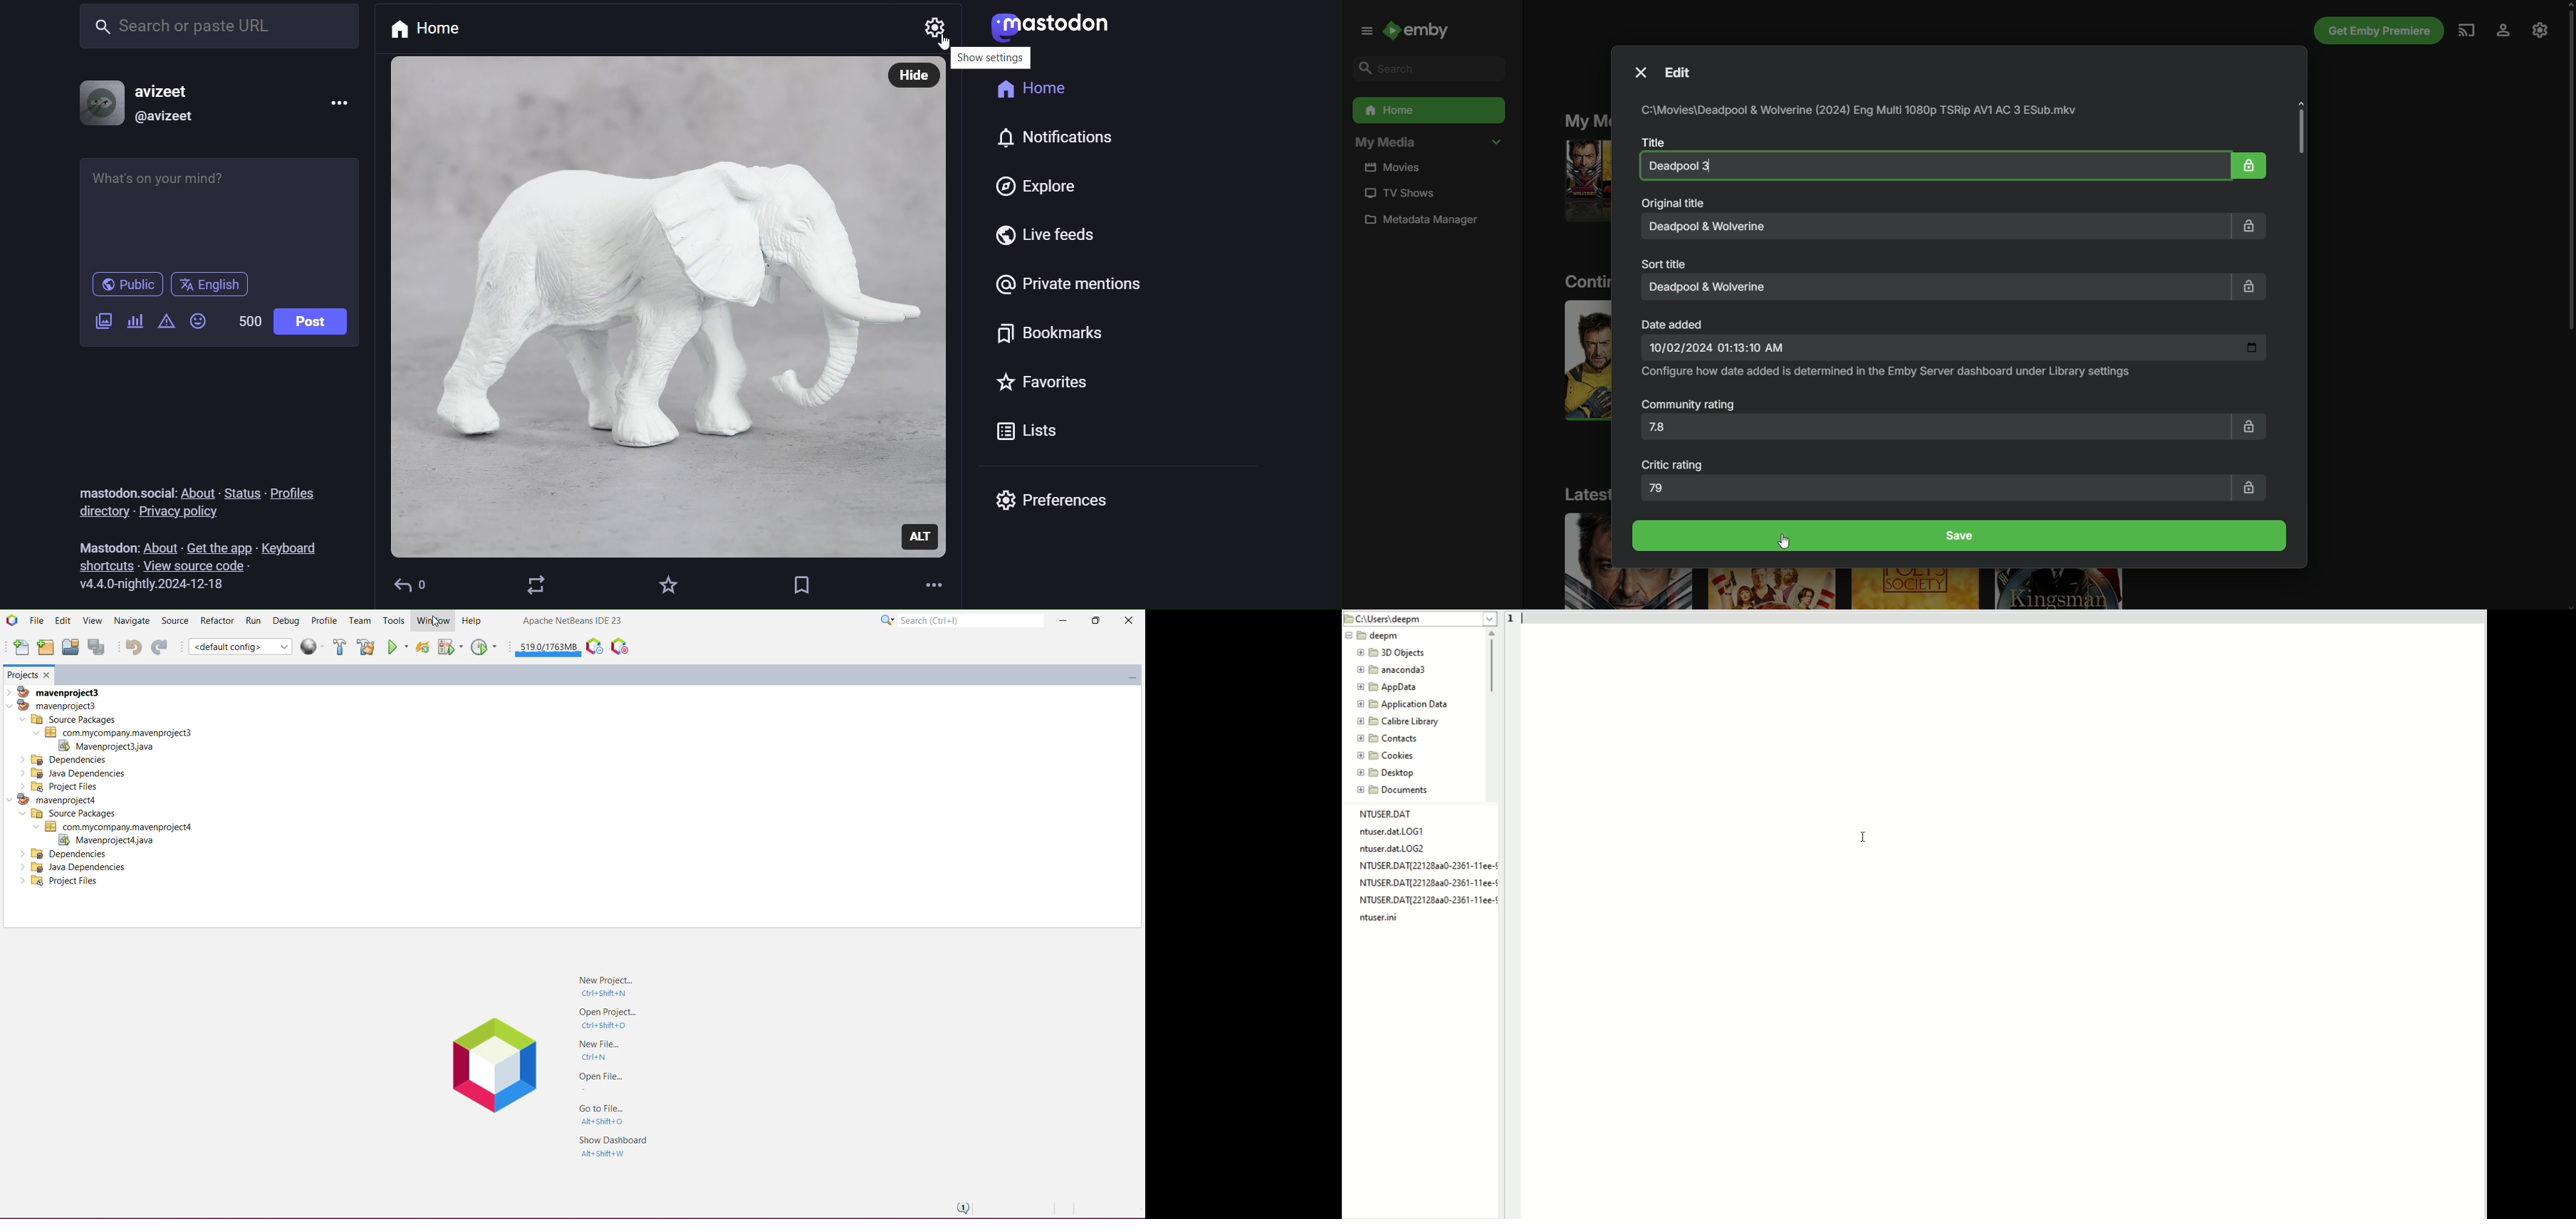 The width and height of the screenshot is (2576, 1232). What do you see at coordinates (1024, 434) in the screenshot?
I see `Lists` at bounding box center [1024, 434].